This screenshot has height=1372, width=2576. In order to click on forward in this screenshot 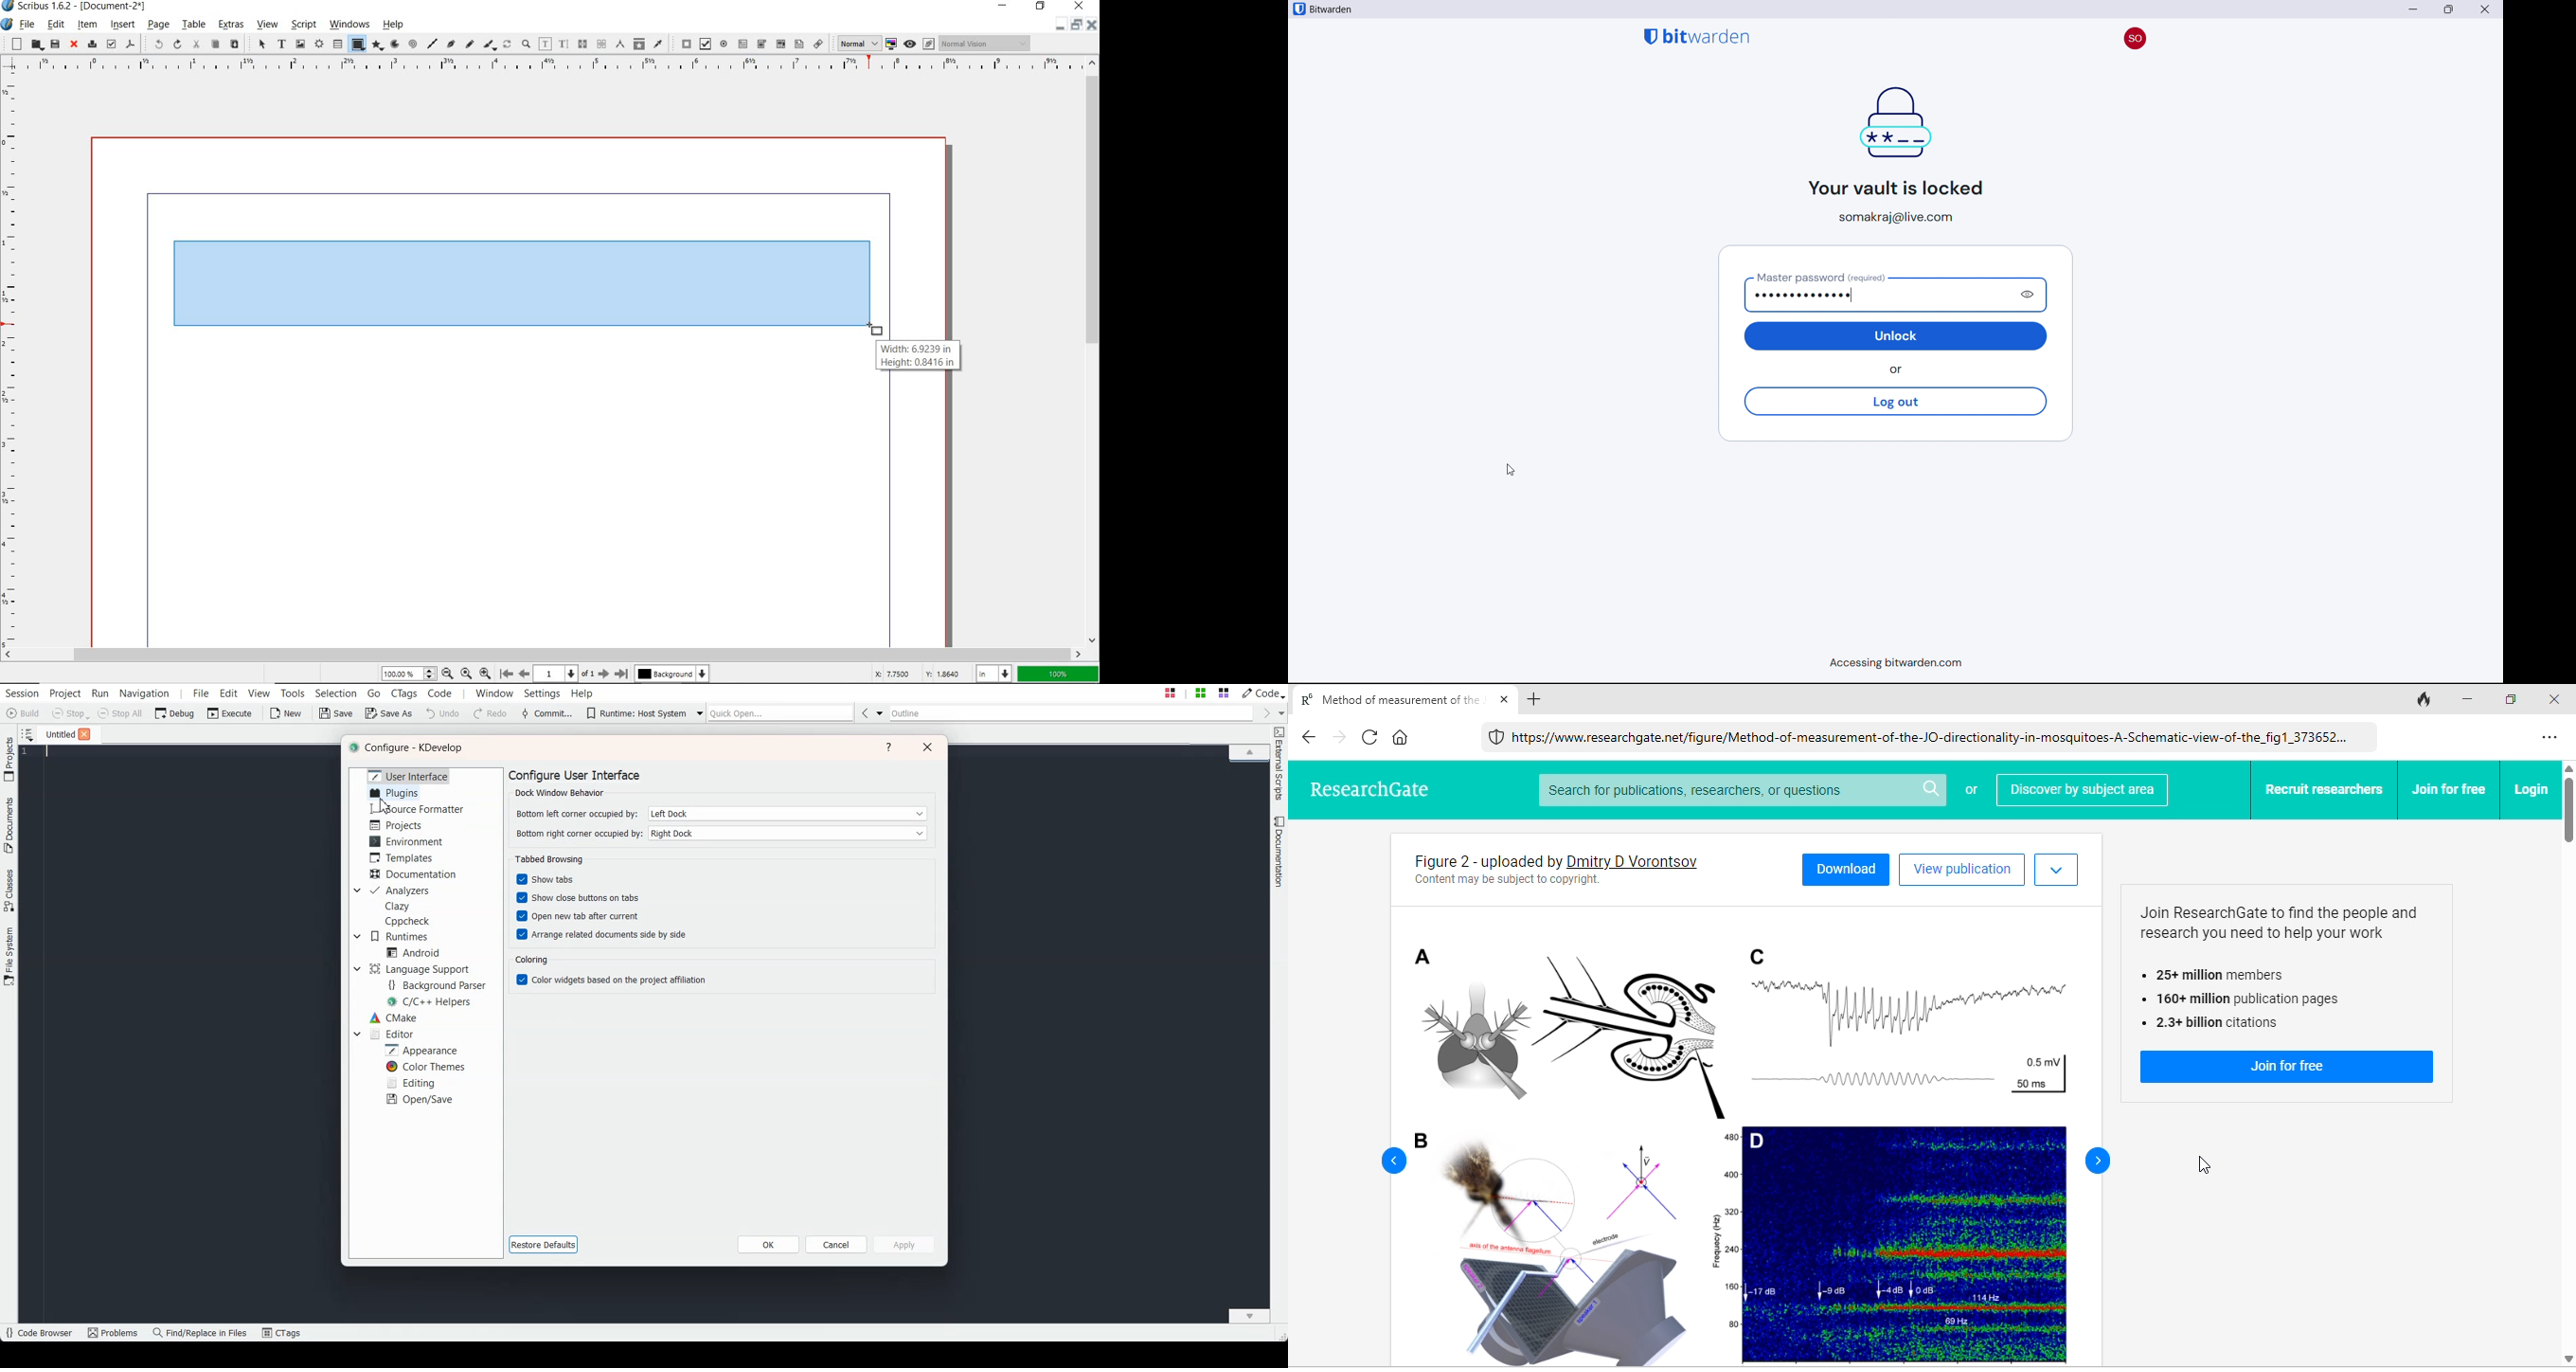, I will do `click(1335, 739)`.